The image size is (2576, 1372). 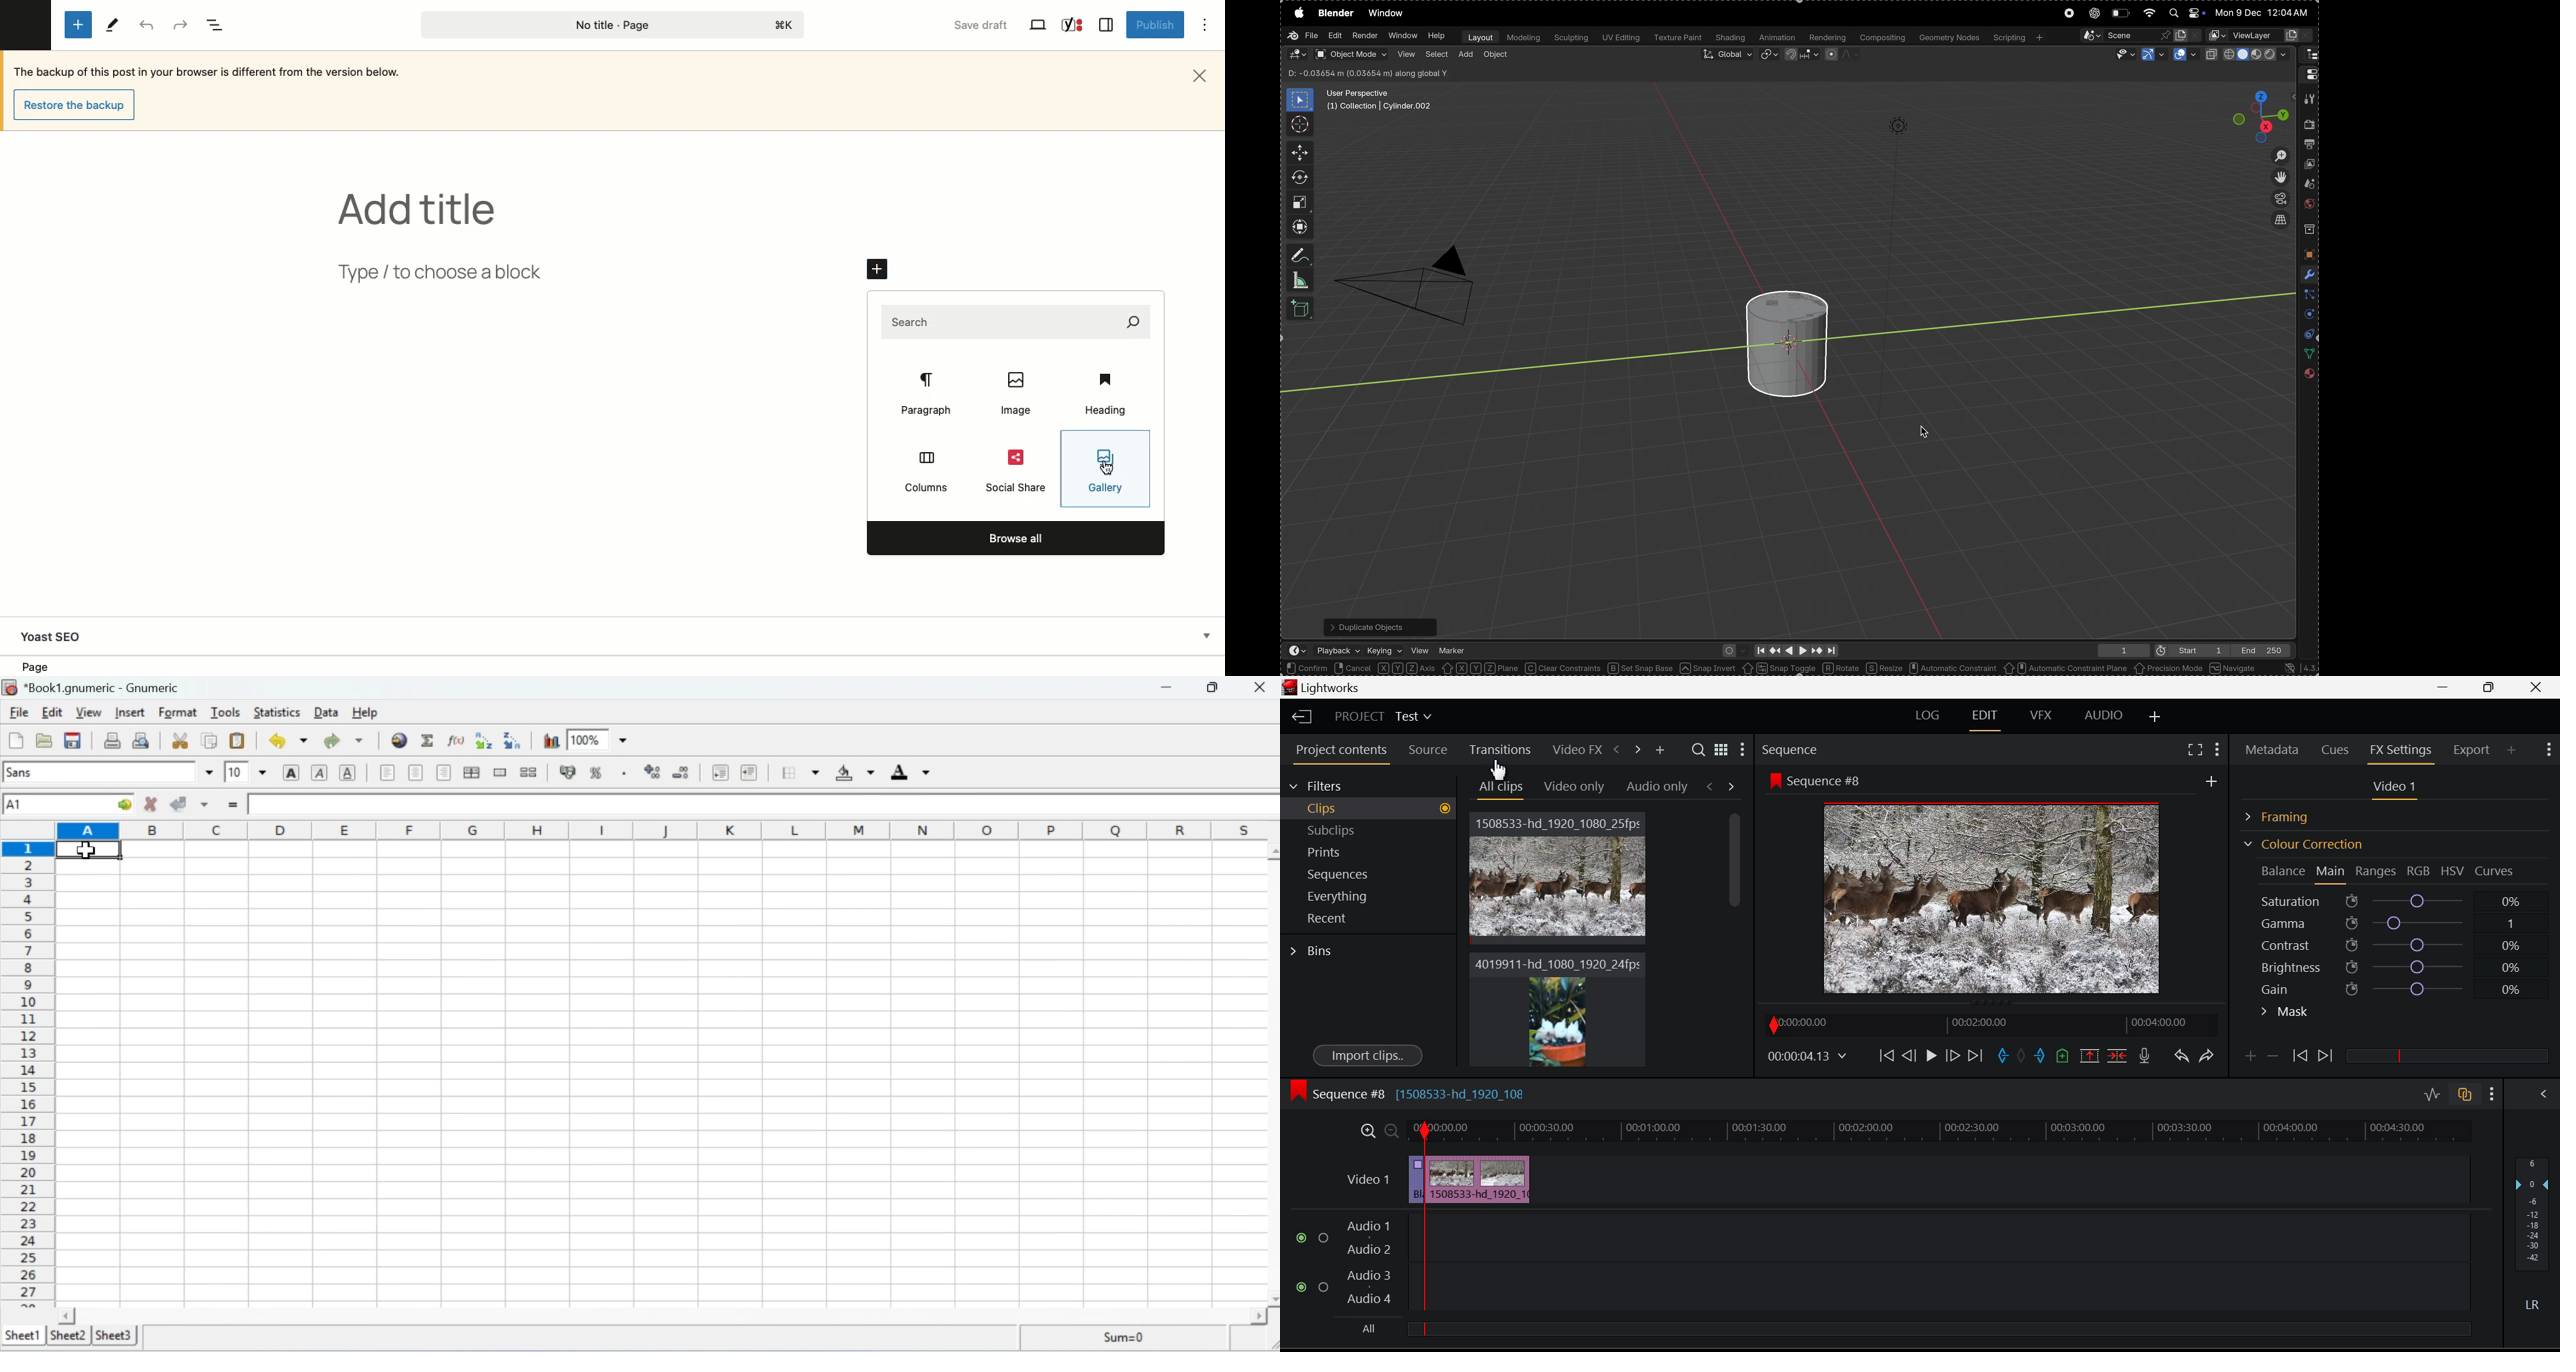 I want to click on chatgpt, so click(x=2092, y=13).